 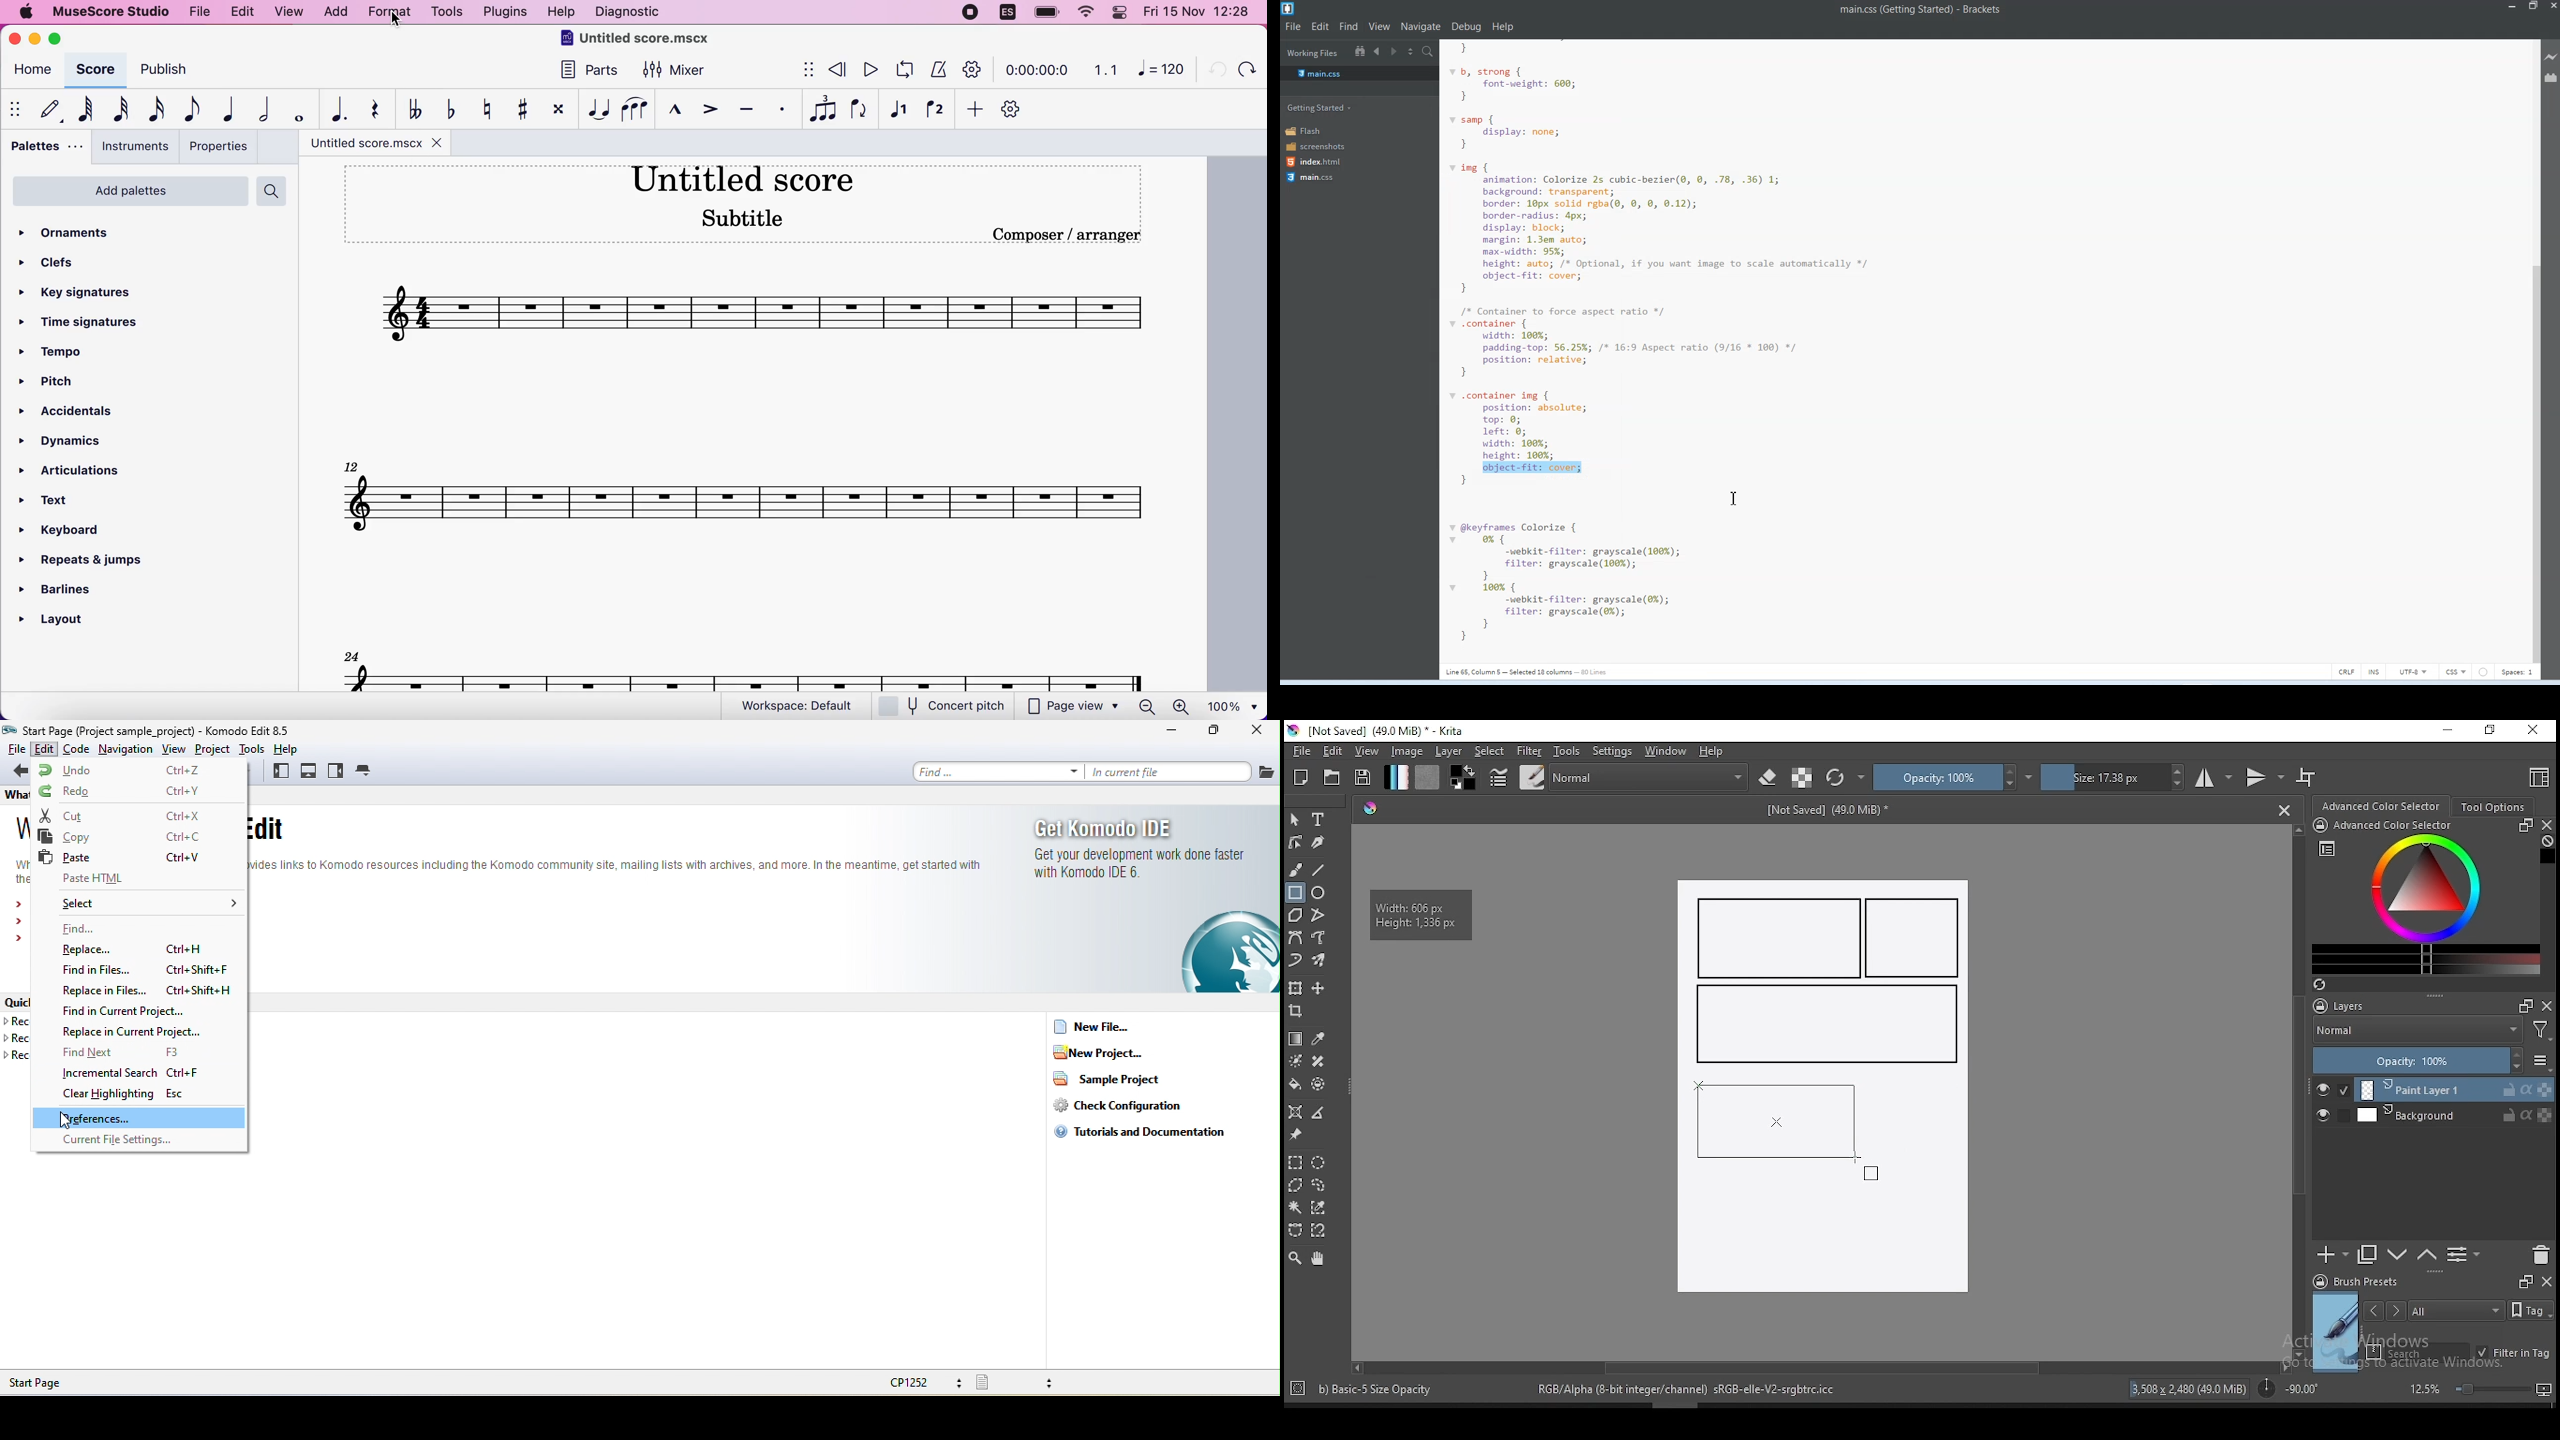 What do you see at coordinates (108, 12) in the screenshot?
I see `musescore studio` at bounding box center [108, 12].